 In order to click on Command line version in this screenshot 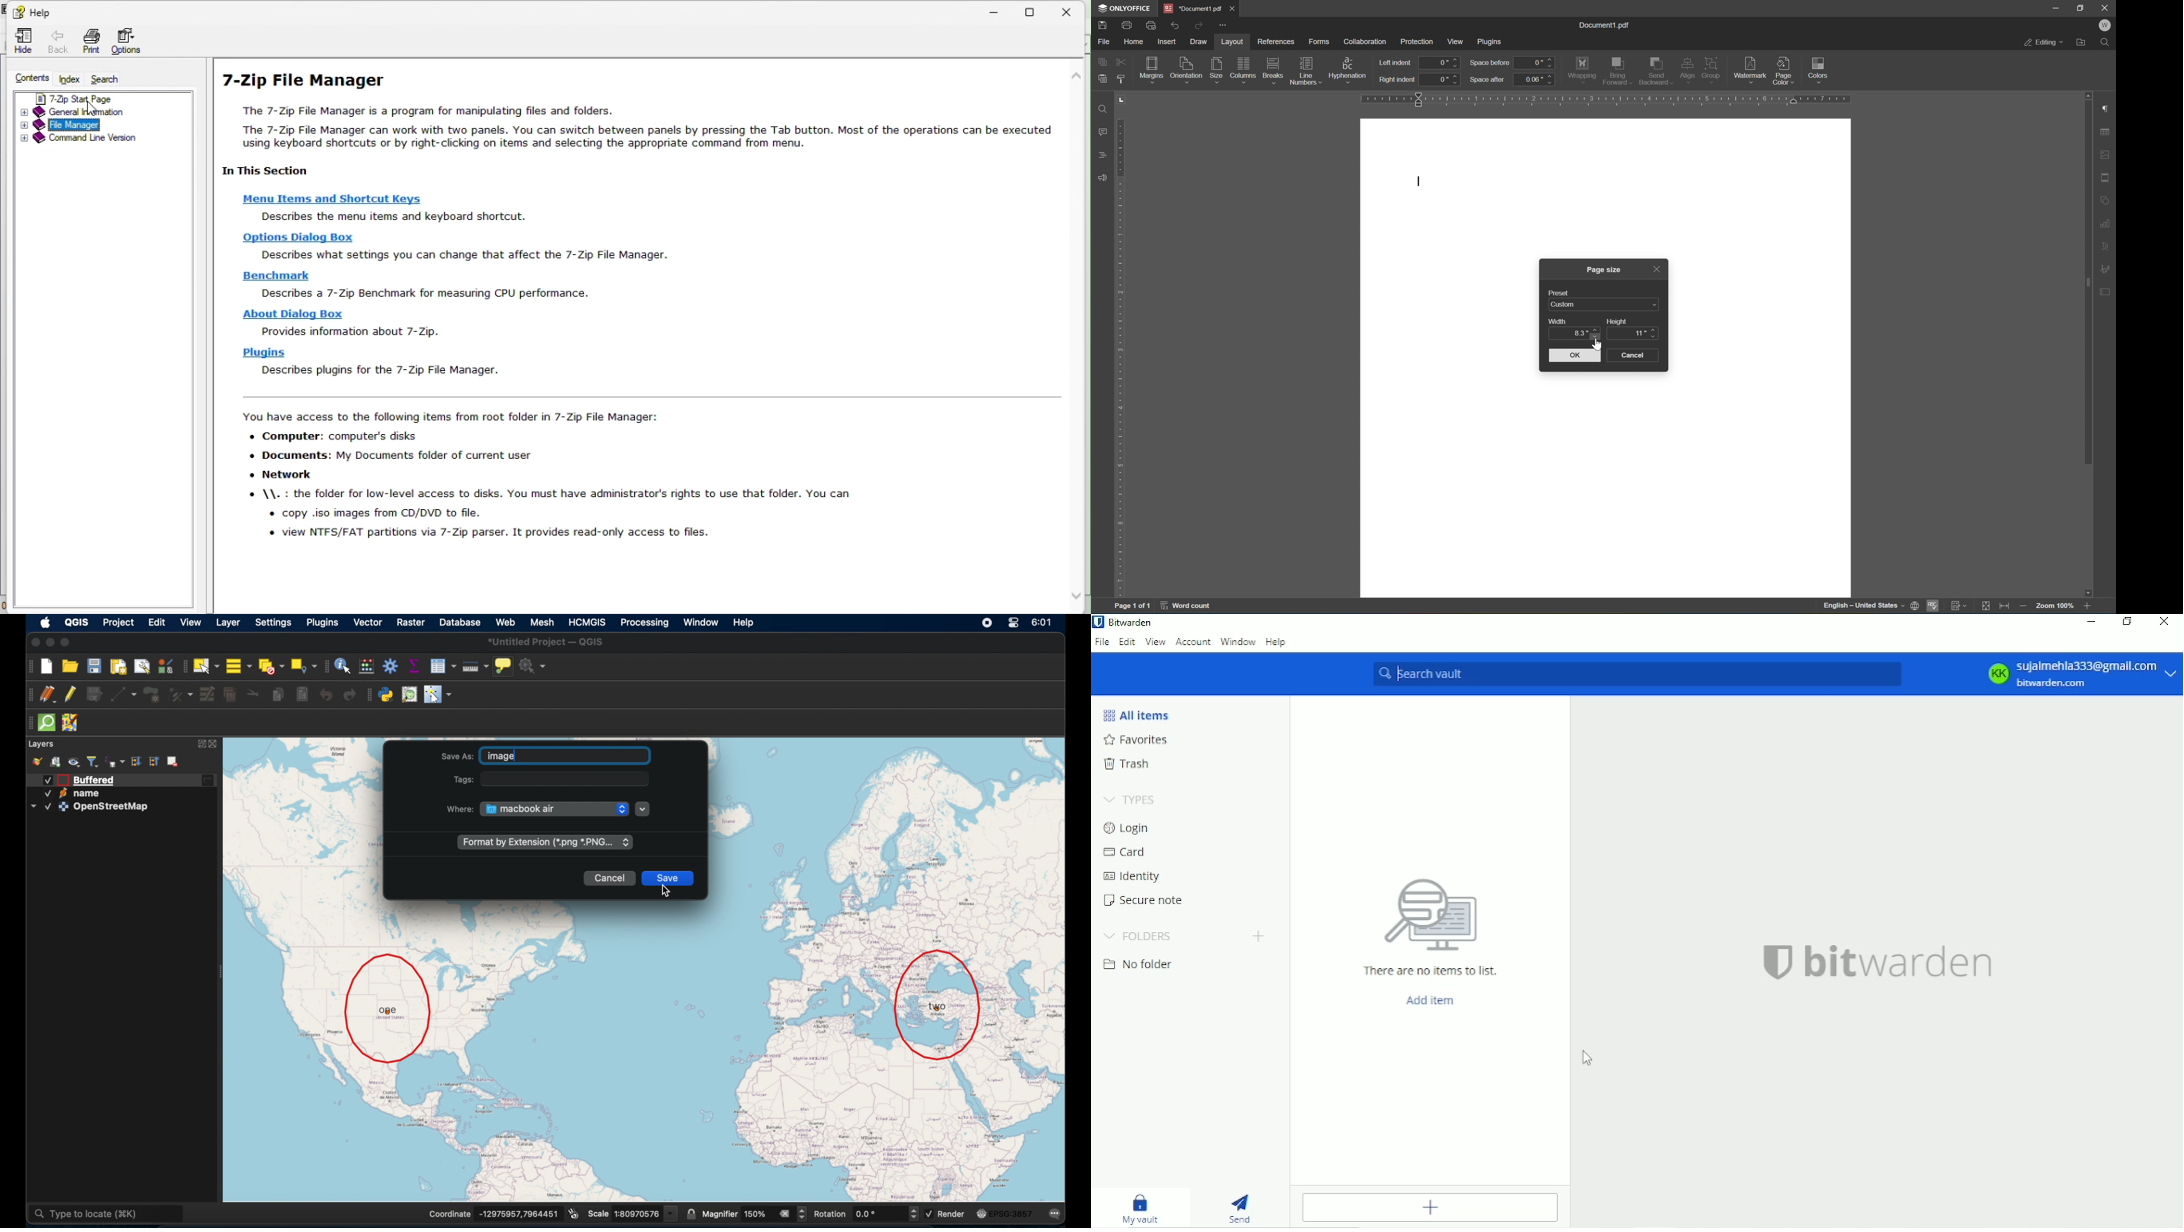, I will do `click(98, 140)`.